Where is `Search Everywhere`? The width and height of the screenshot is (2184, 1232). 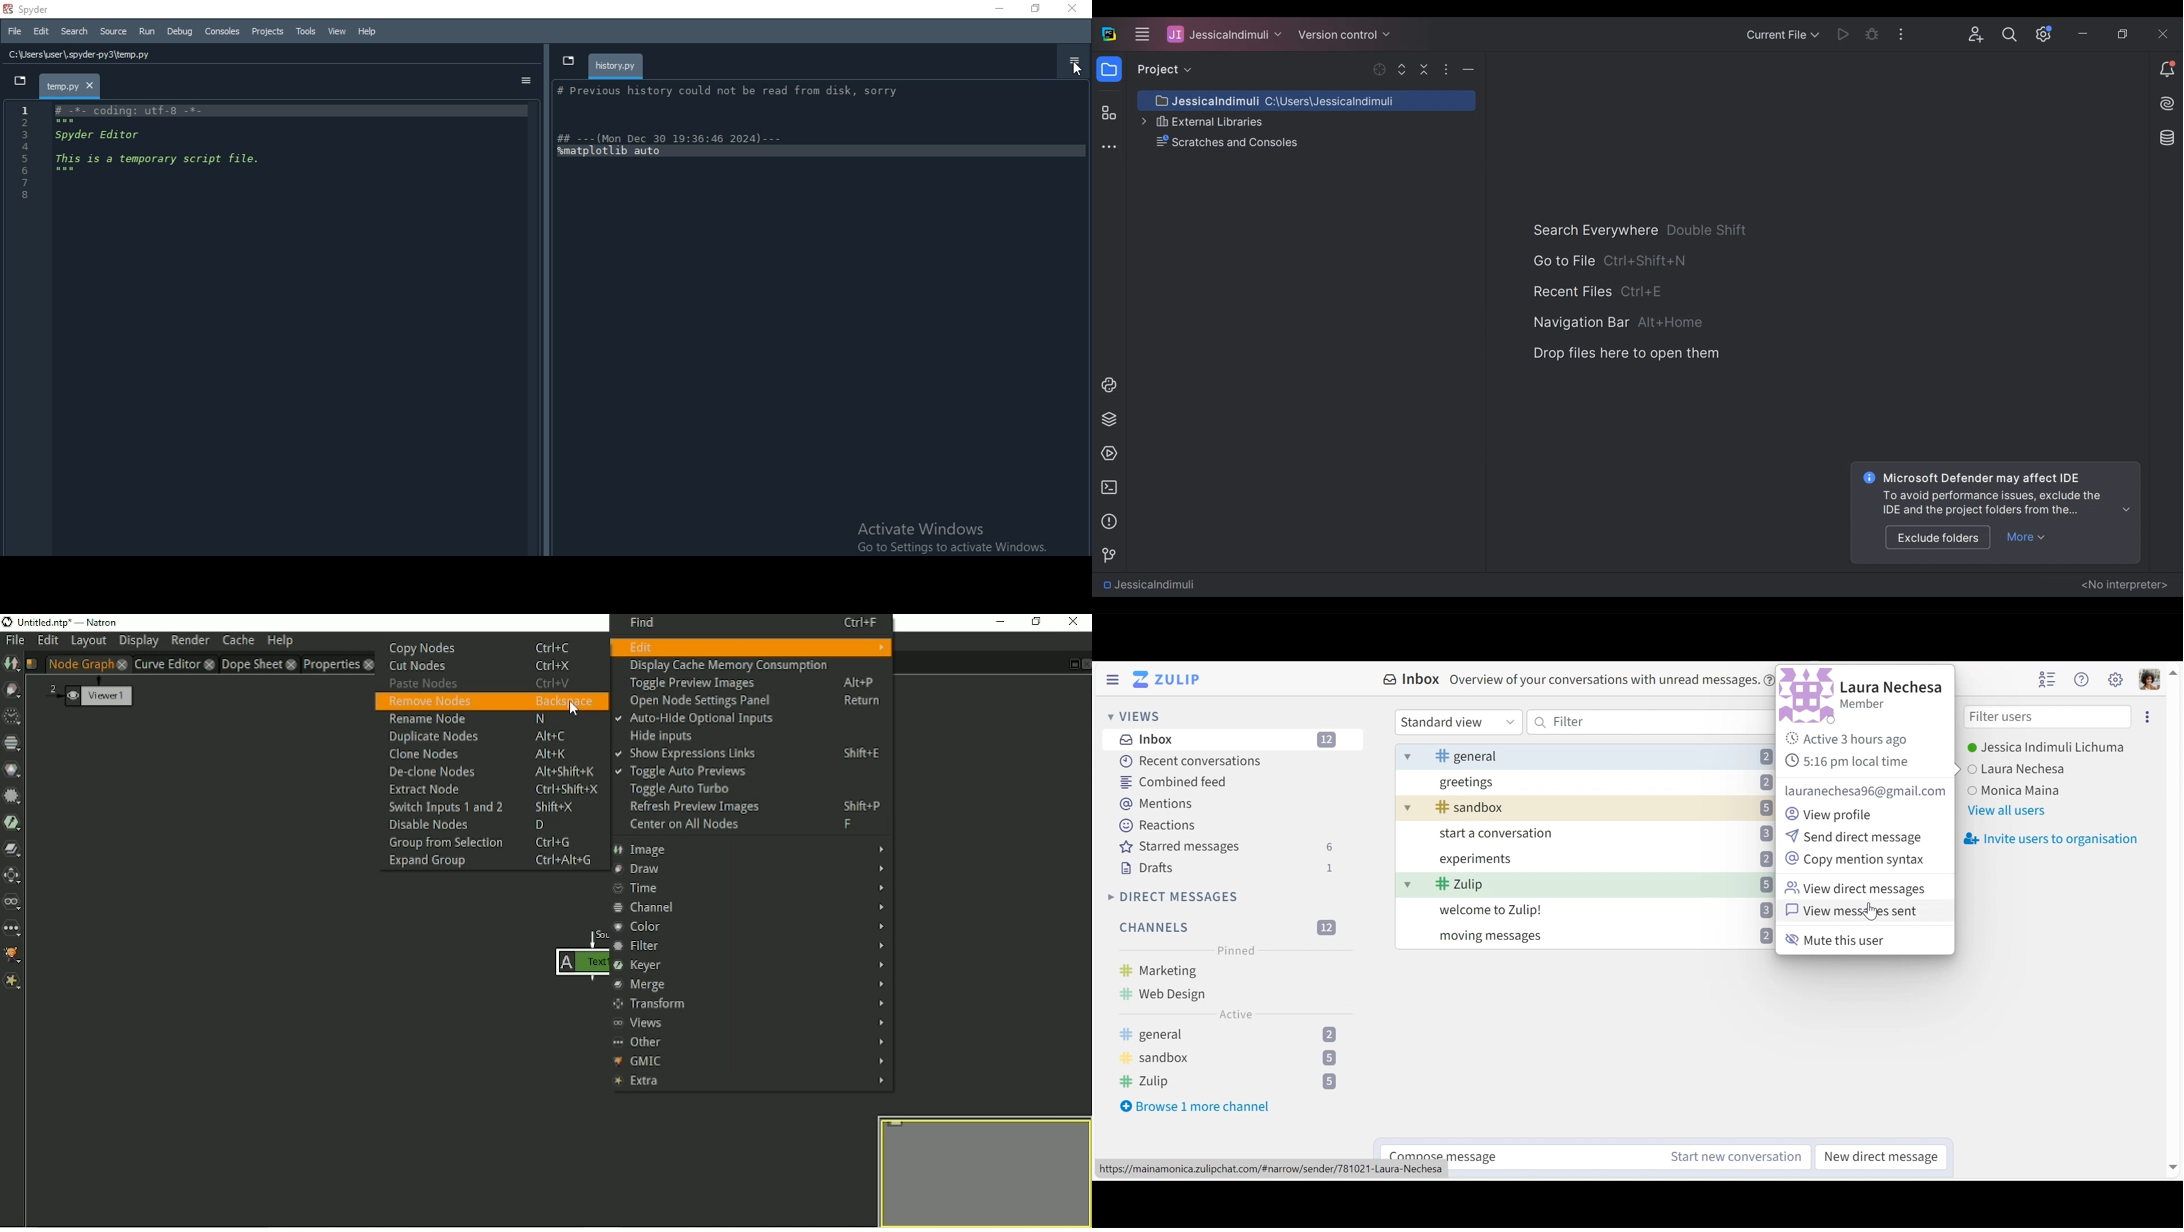 Search Everywhere is located at coordinates (1649, 229).